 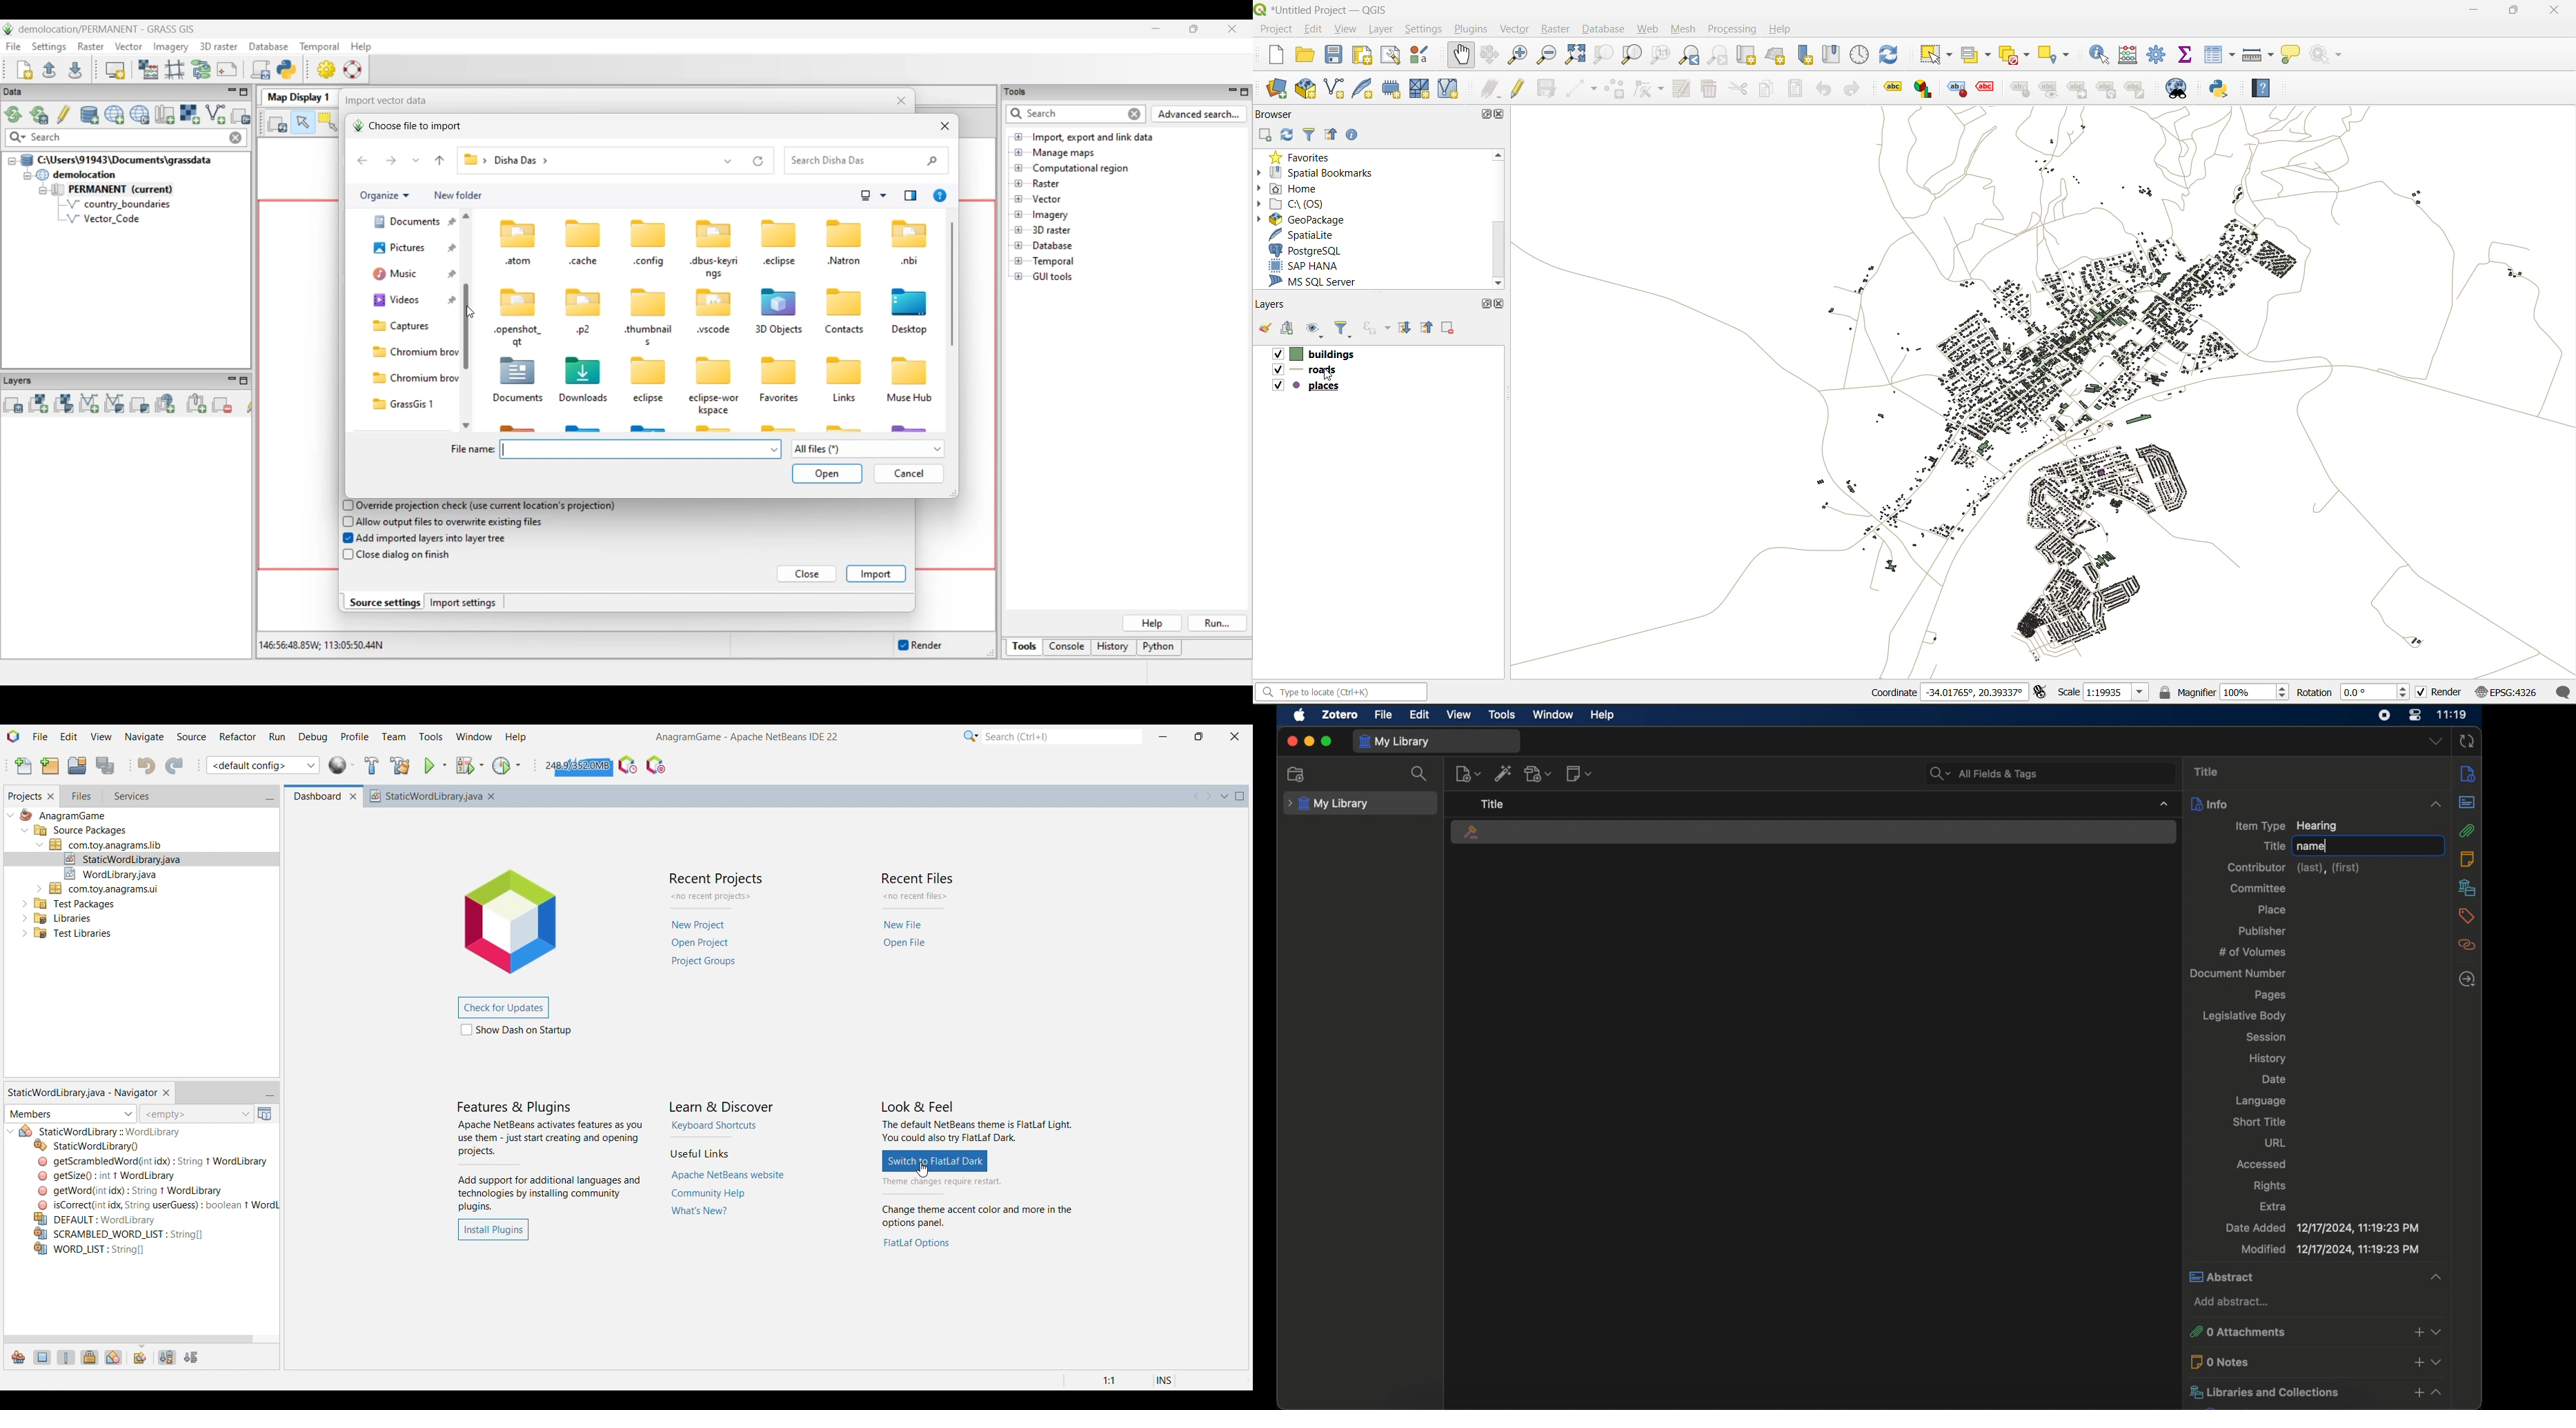 I want to click on Sort by name, so click(x=168, y=1358).